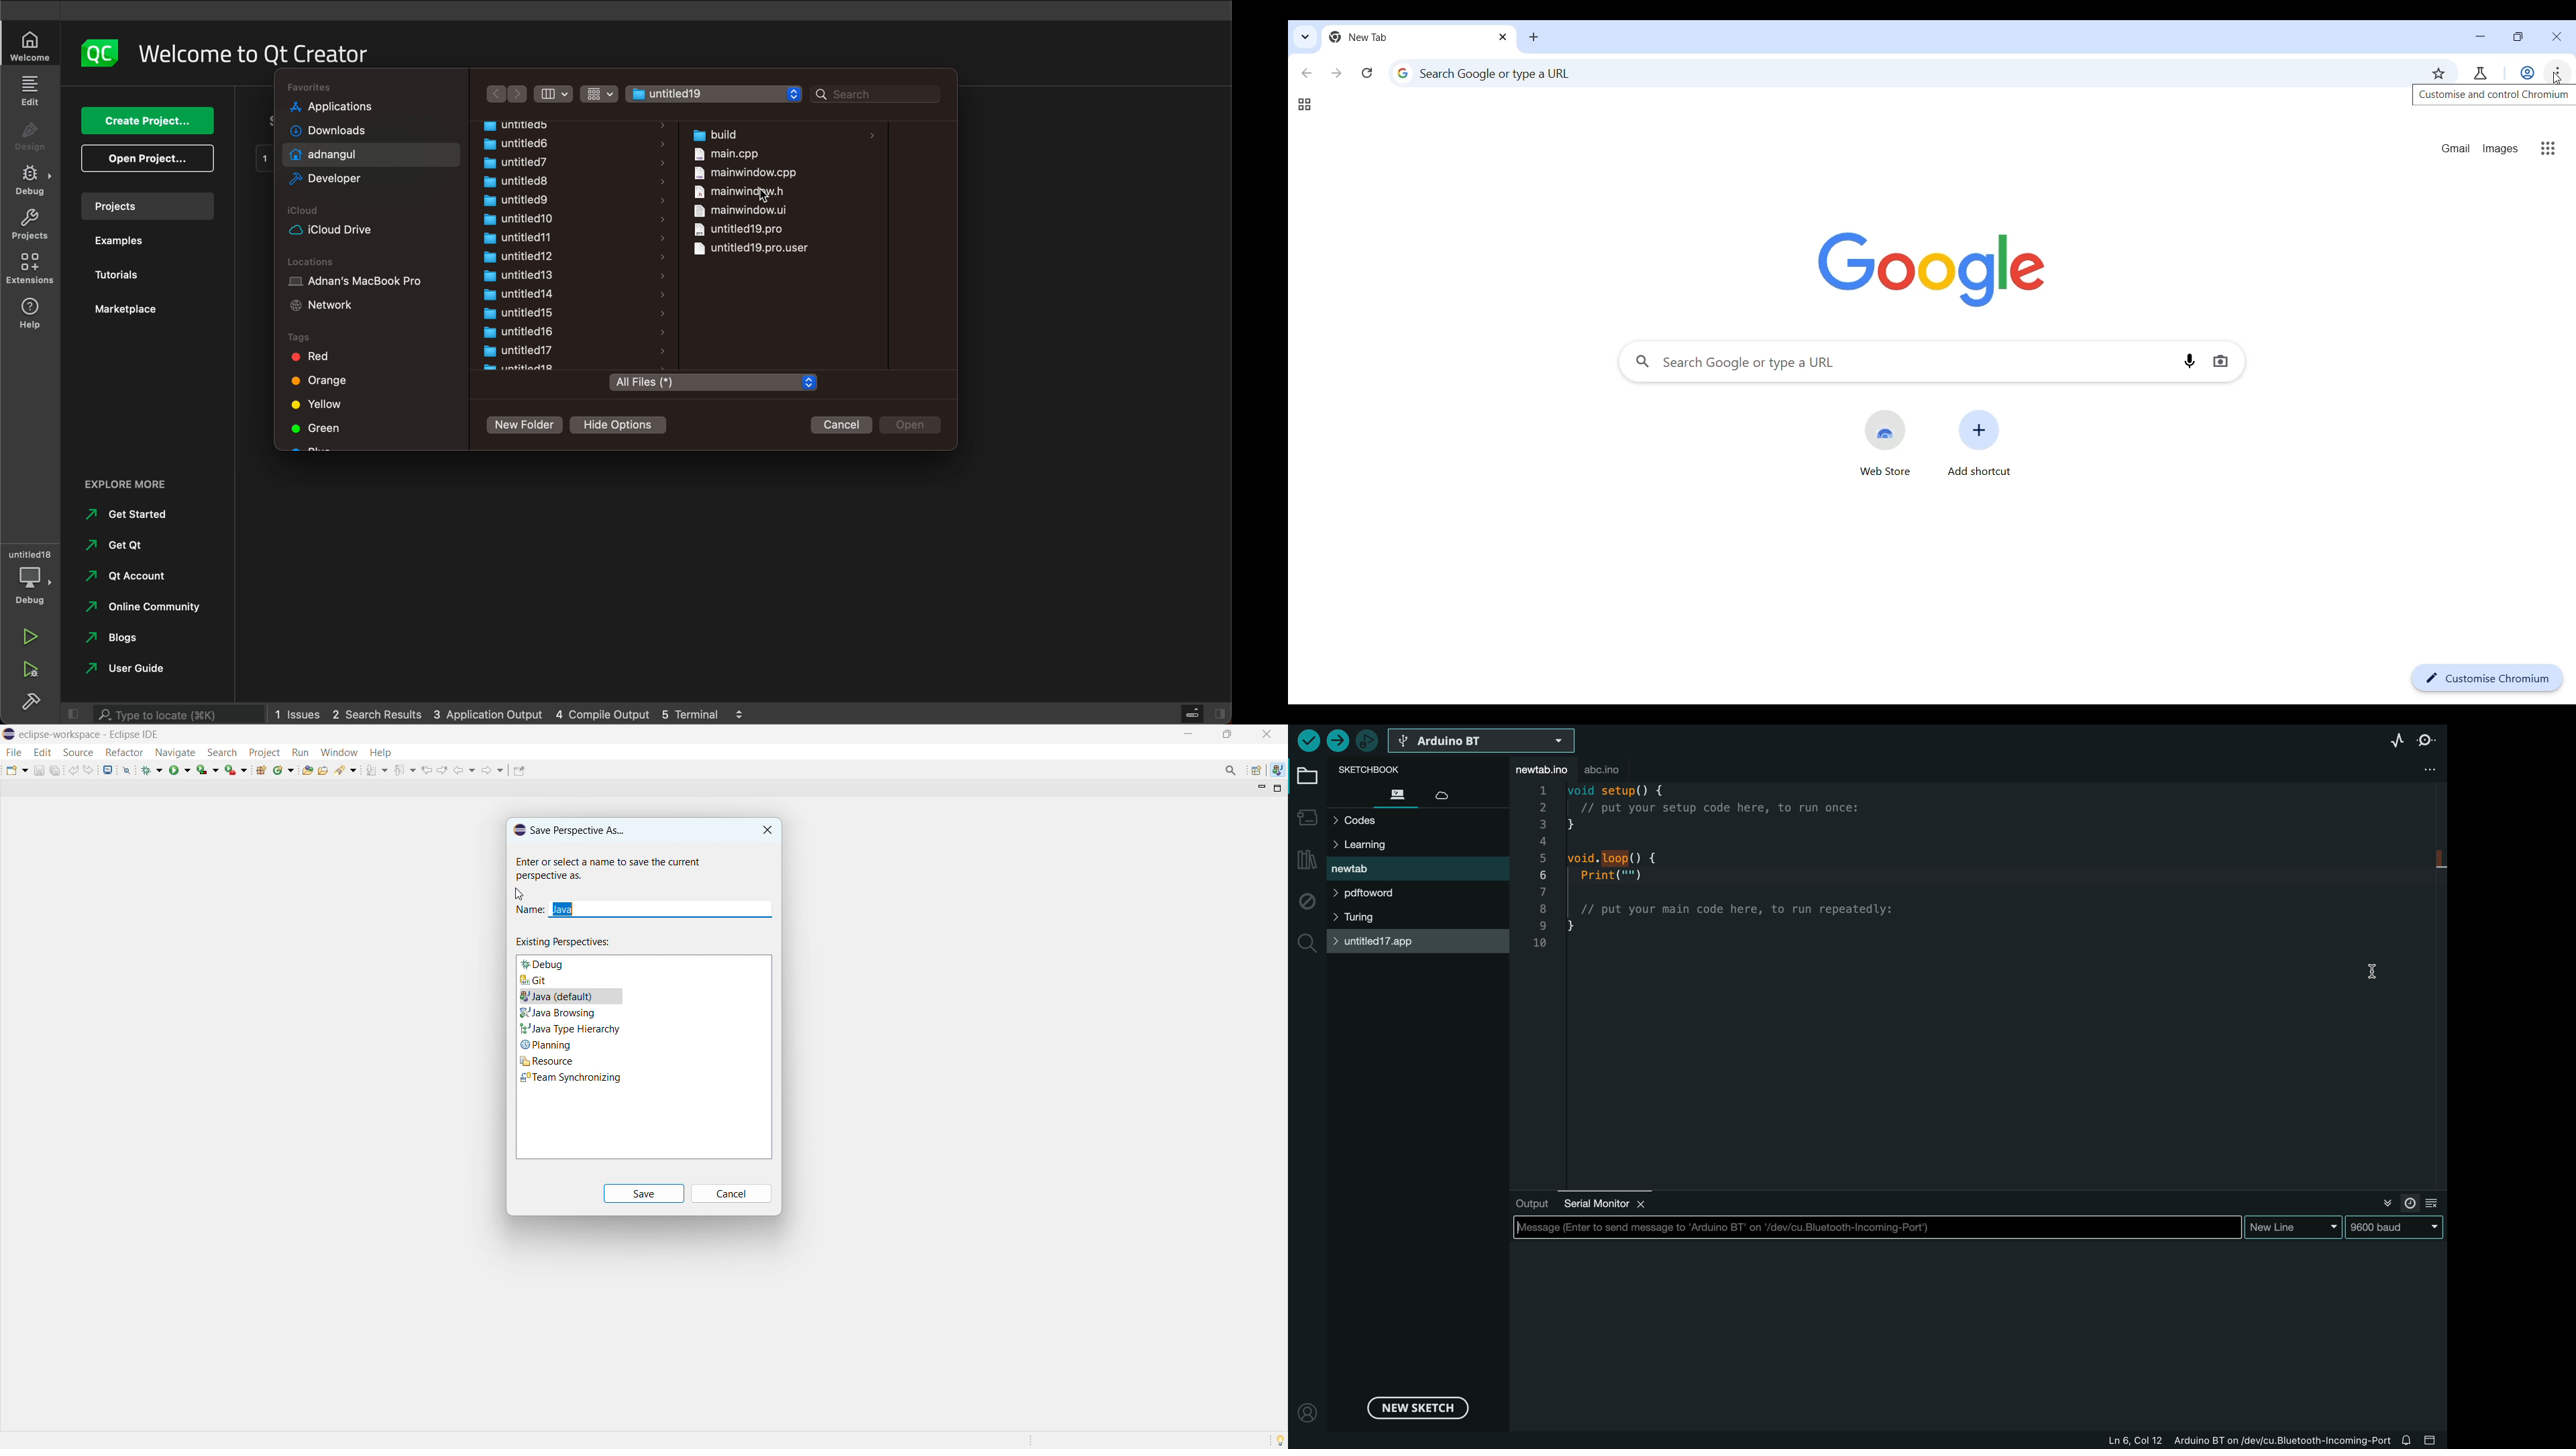 The image size is (2576, 1456). What do you see at coordinates (660, 909) in the screenshot?
I see `enter name` at bounding box center [660, 909].